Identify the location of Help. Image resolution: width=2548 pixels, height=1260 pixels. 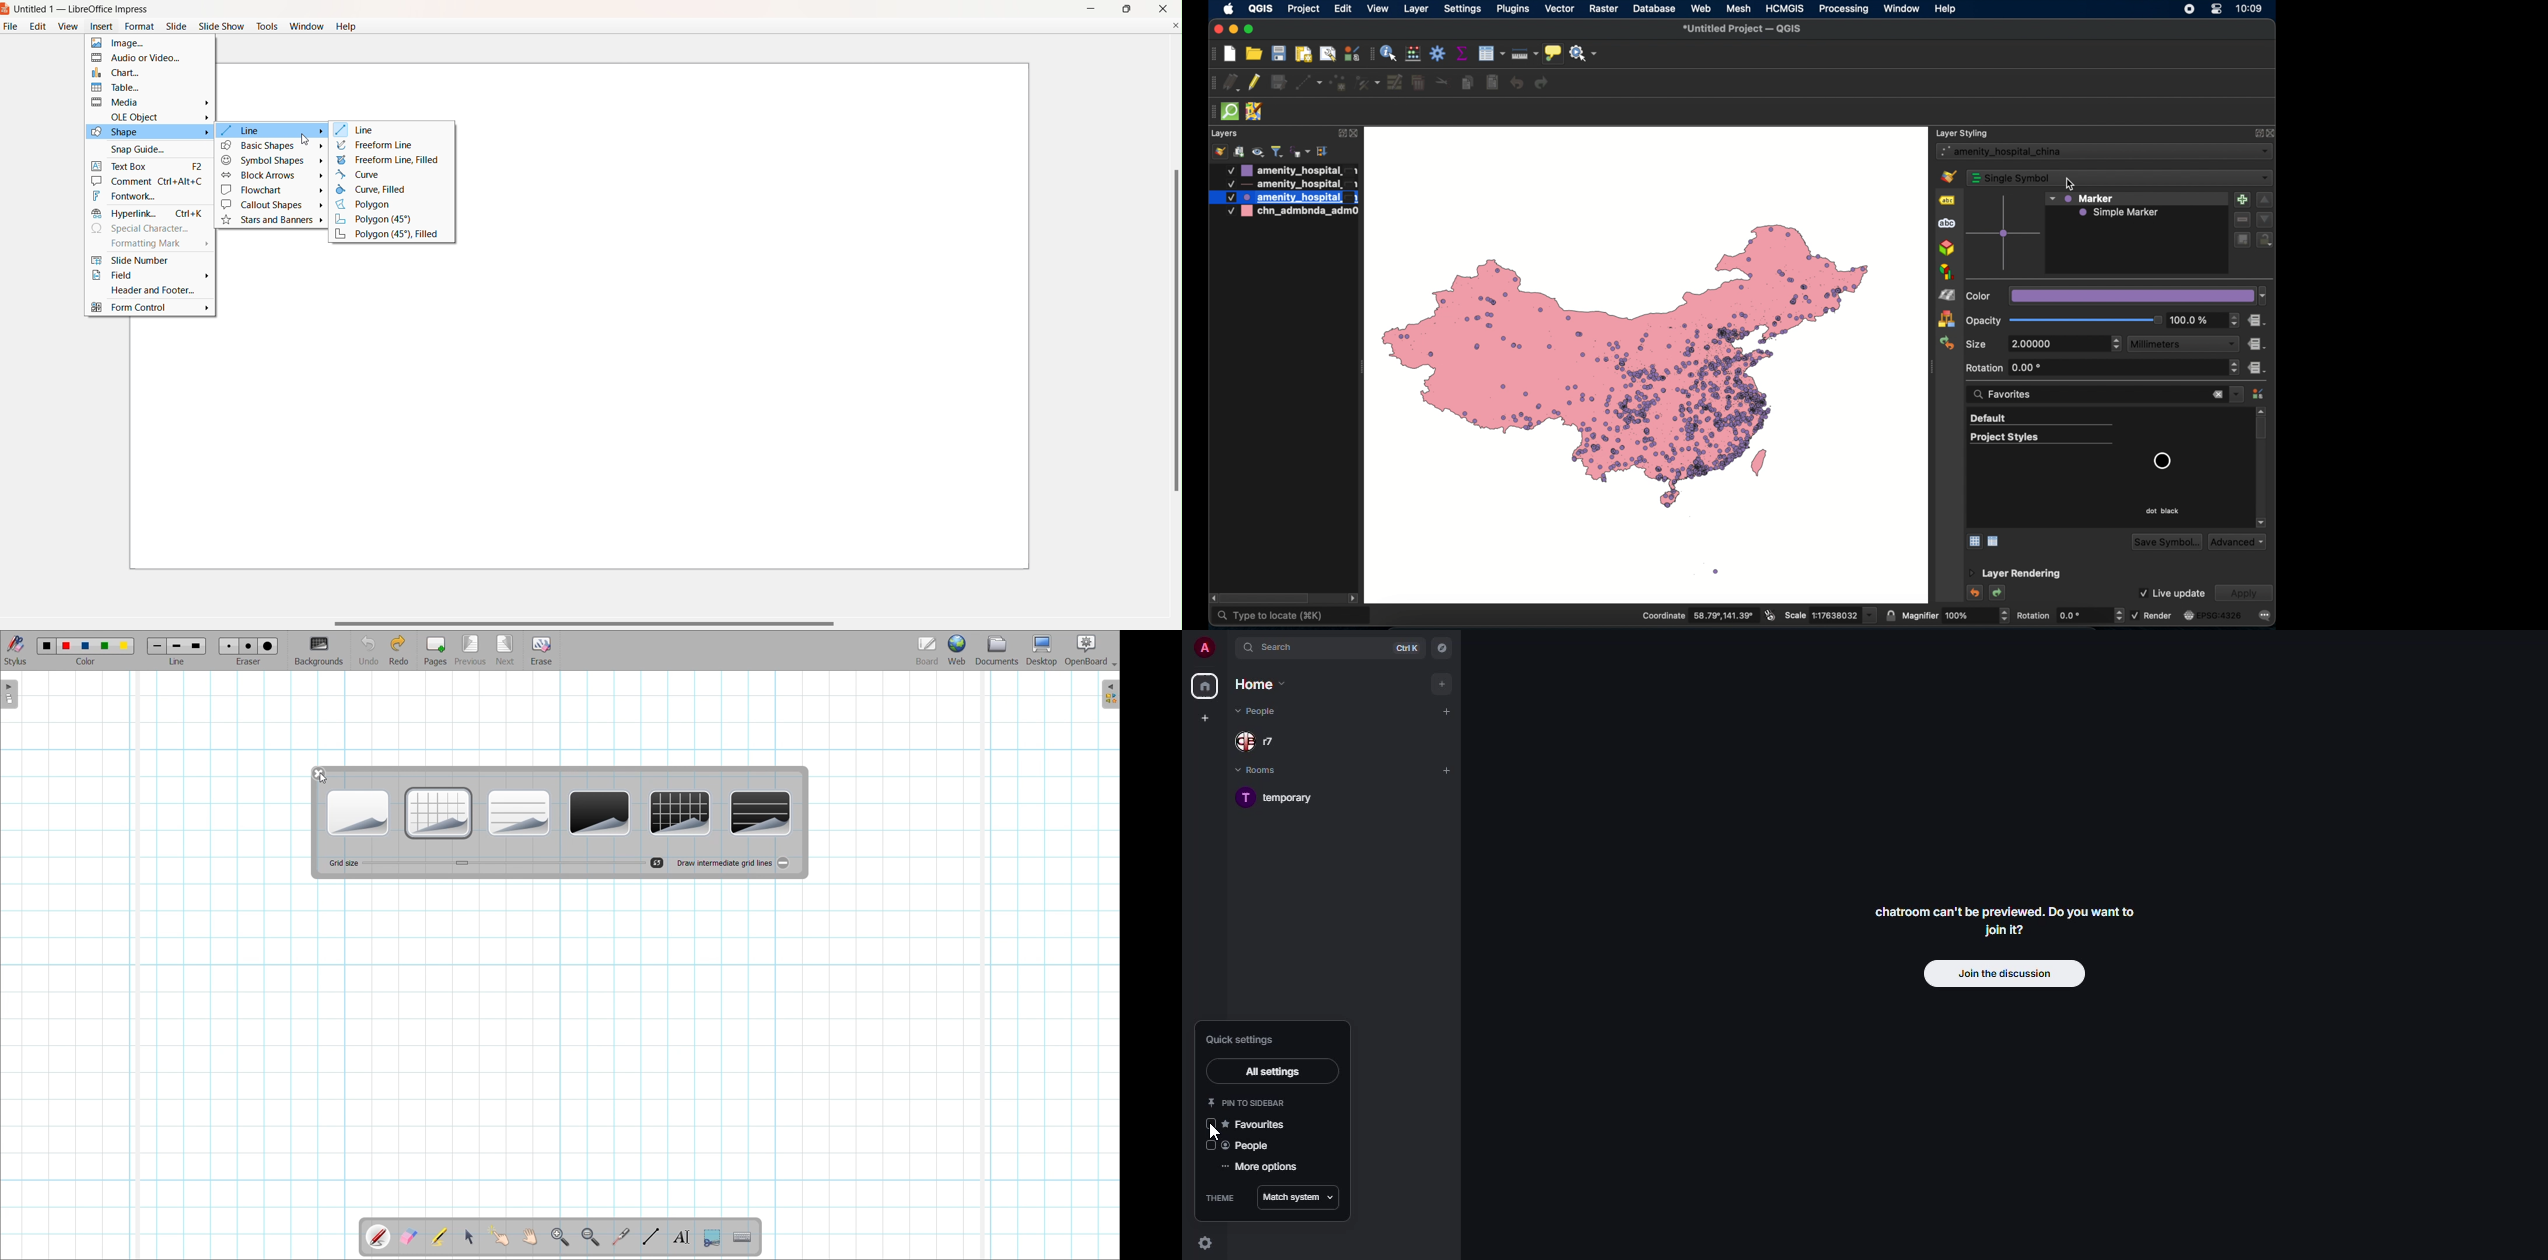
(347, 27).